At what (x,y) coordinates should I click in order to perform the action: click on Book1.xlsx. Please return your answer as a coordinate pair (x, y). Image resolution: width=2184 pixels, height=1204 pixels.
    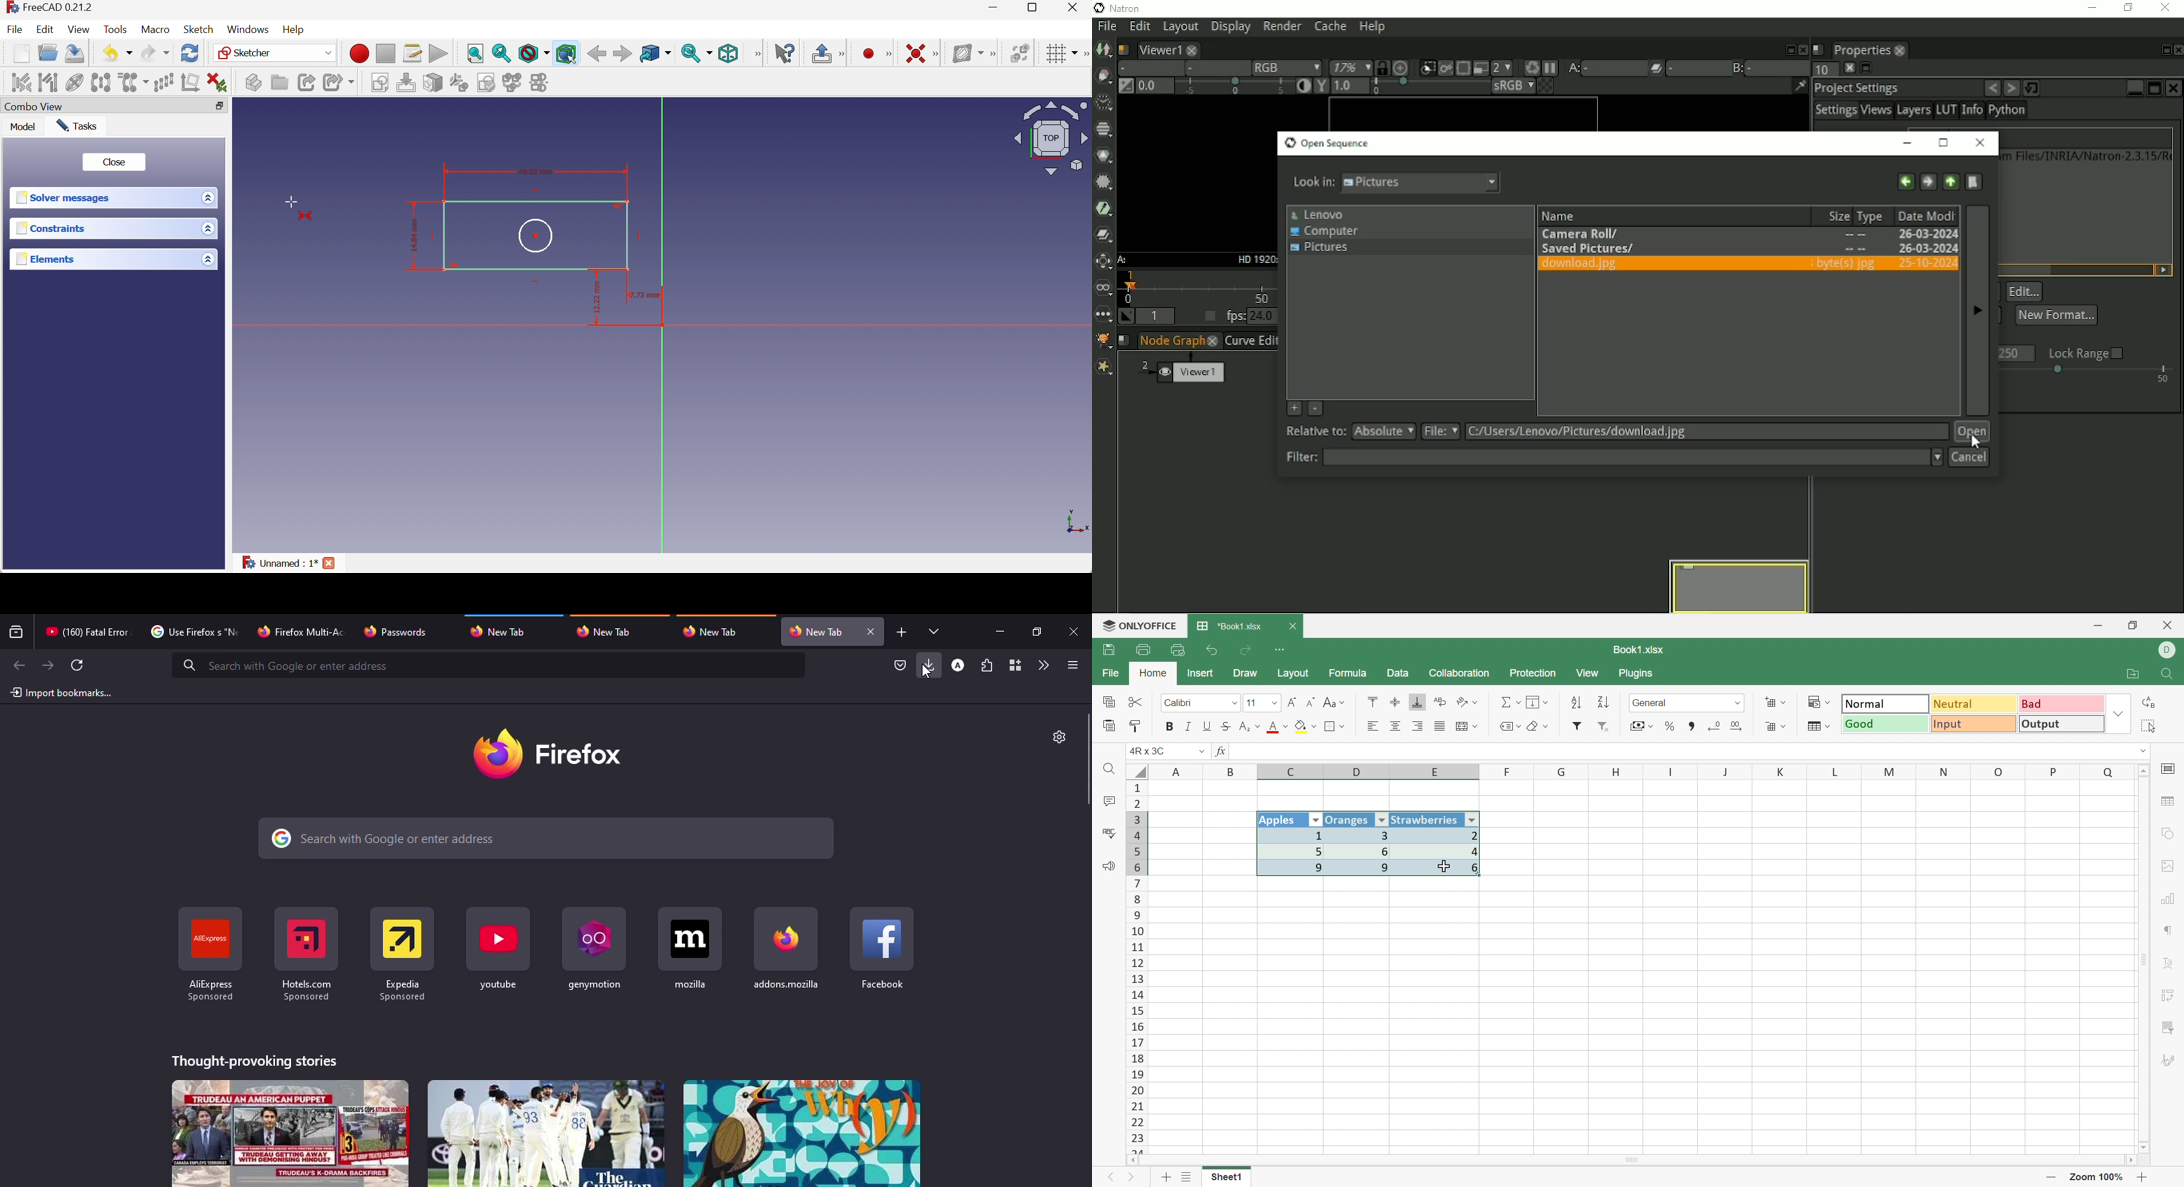
    Looking at the image, I should click on (1637, 650).